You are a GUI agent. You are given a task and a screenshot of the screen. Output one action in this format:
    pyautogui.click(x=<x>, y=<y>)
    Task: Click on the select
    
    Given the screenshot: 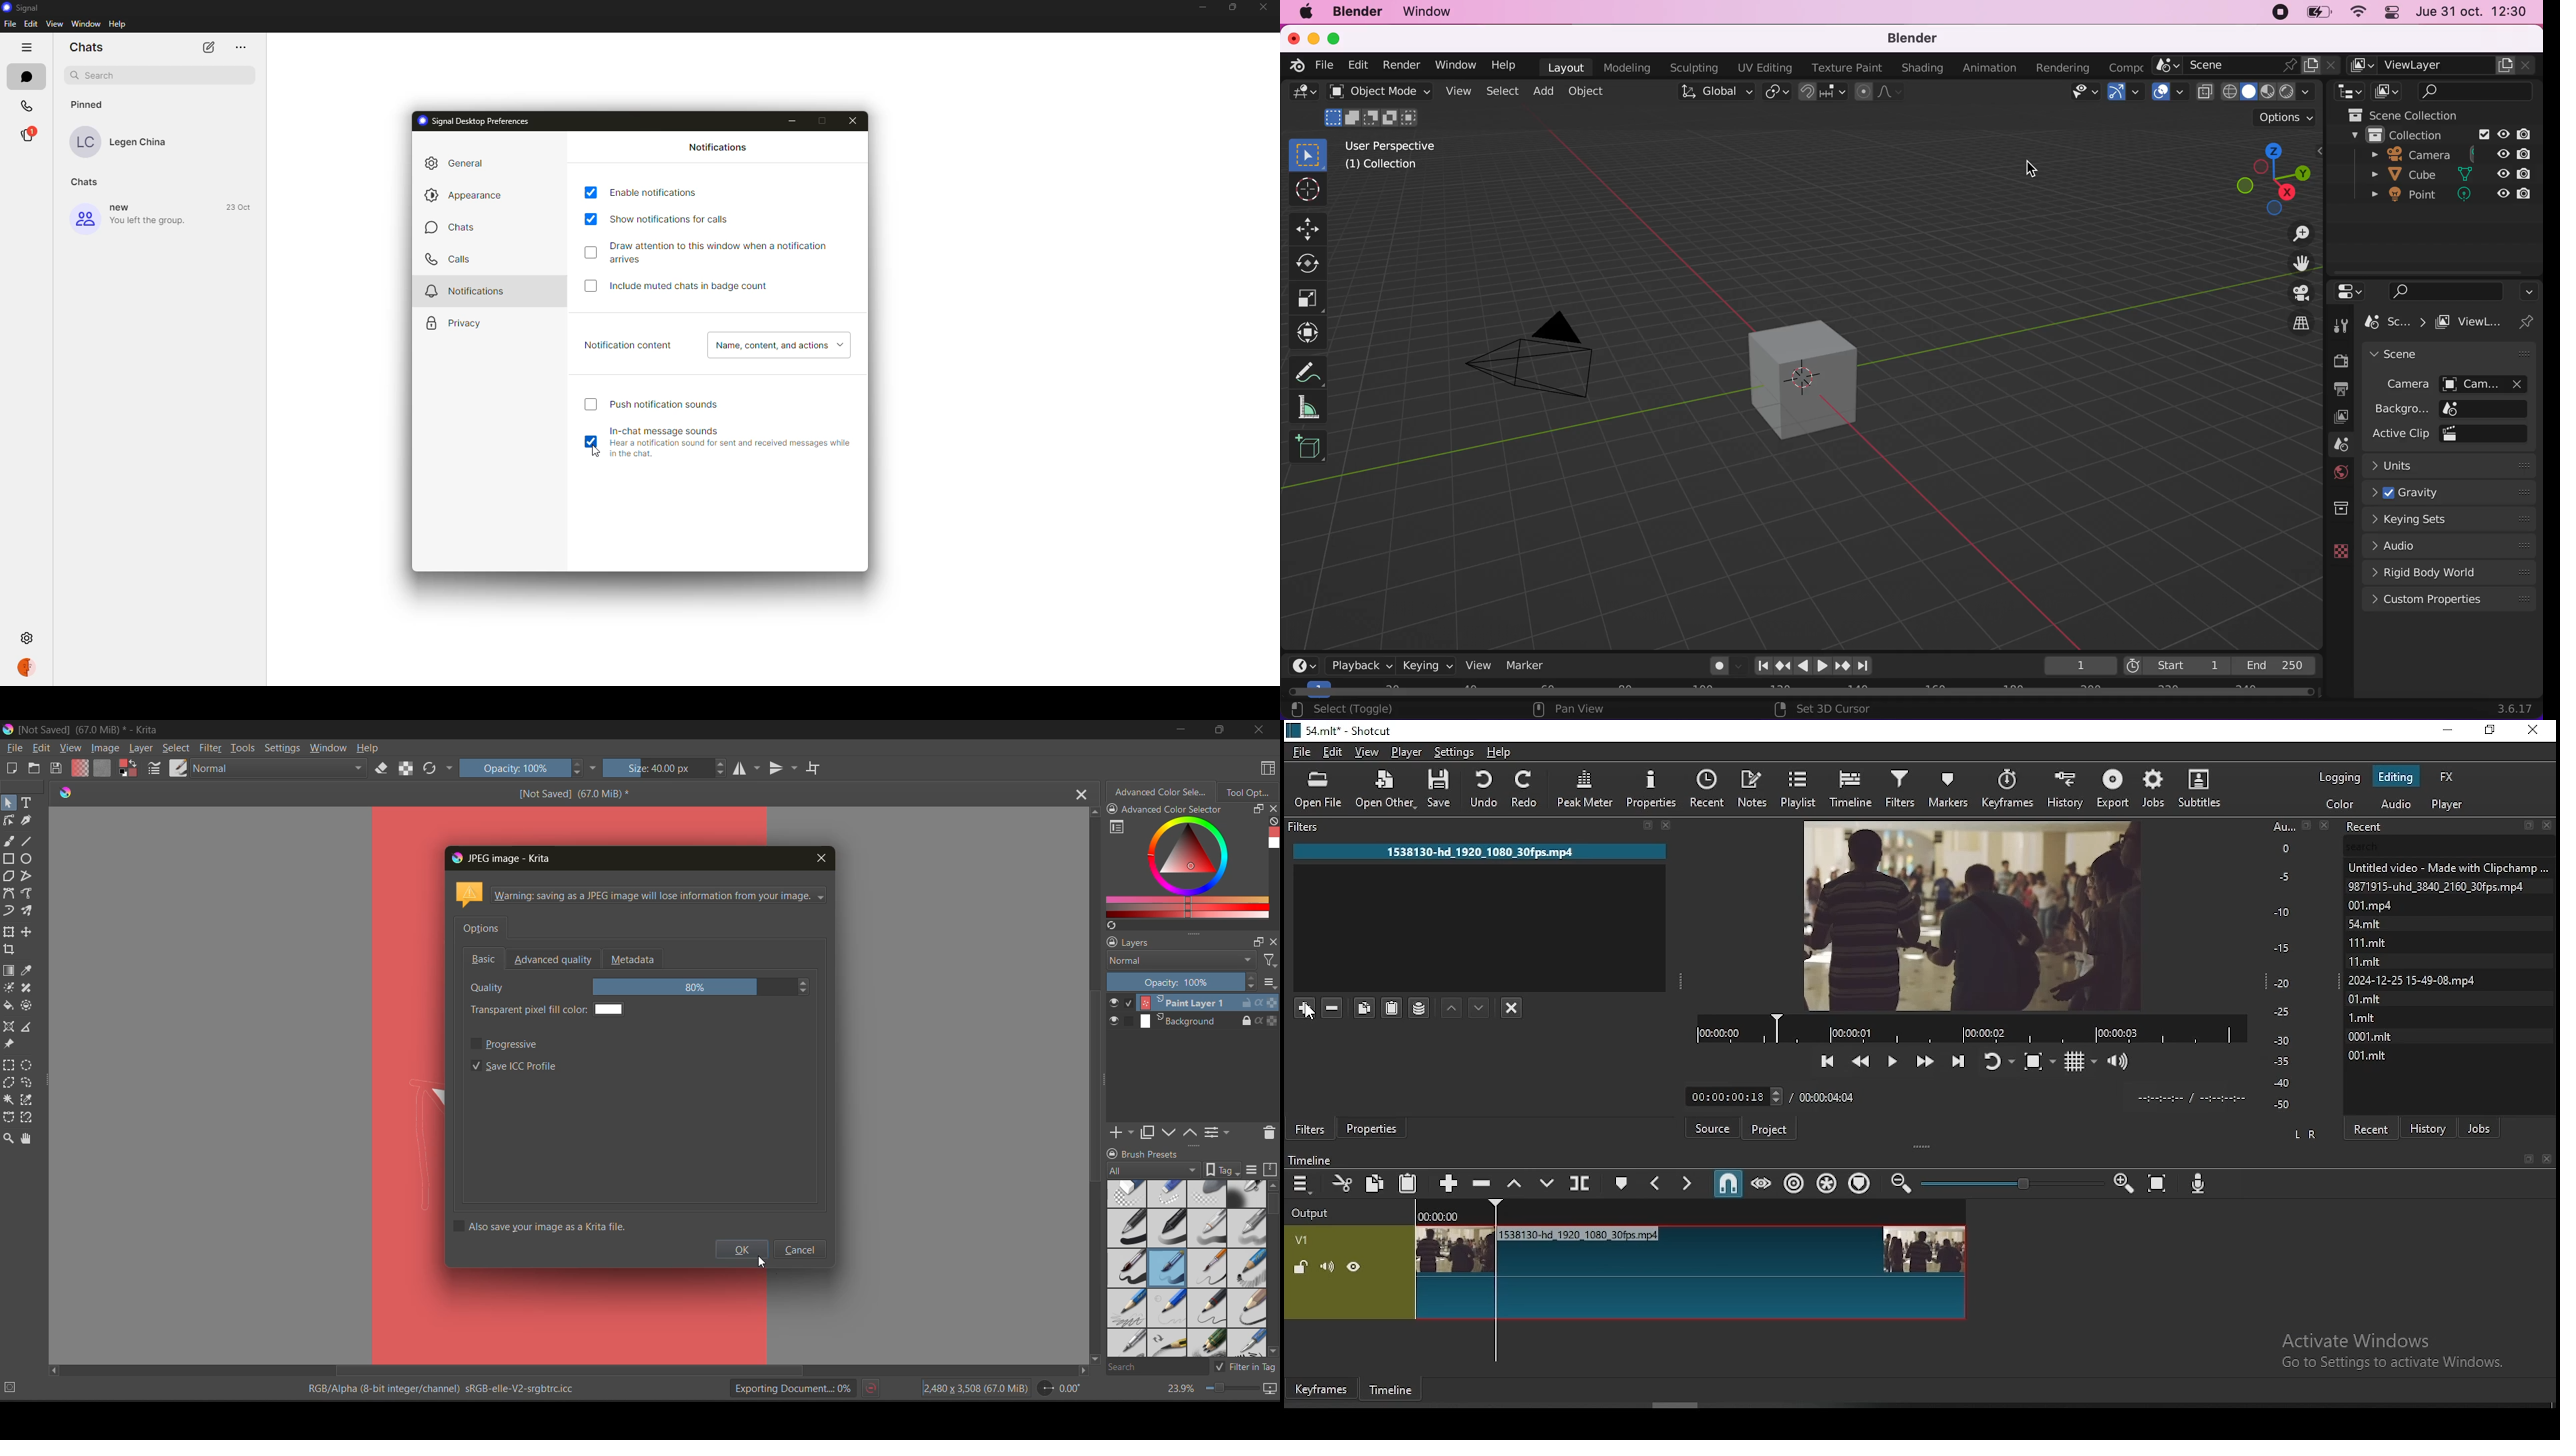 What is the action you would take?
    pyautogui.click(x=178, y=749)
    